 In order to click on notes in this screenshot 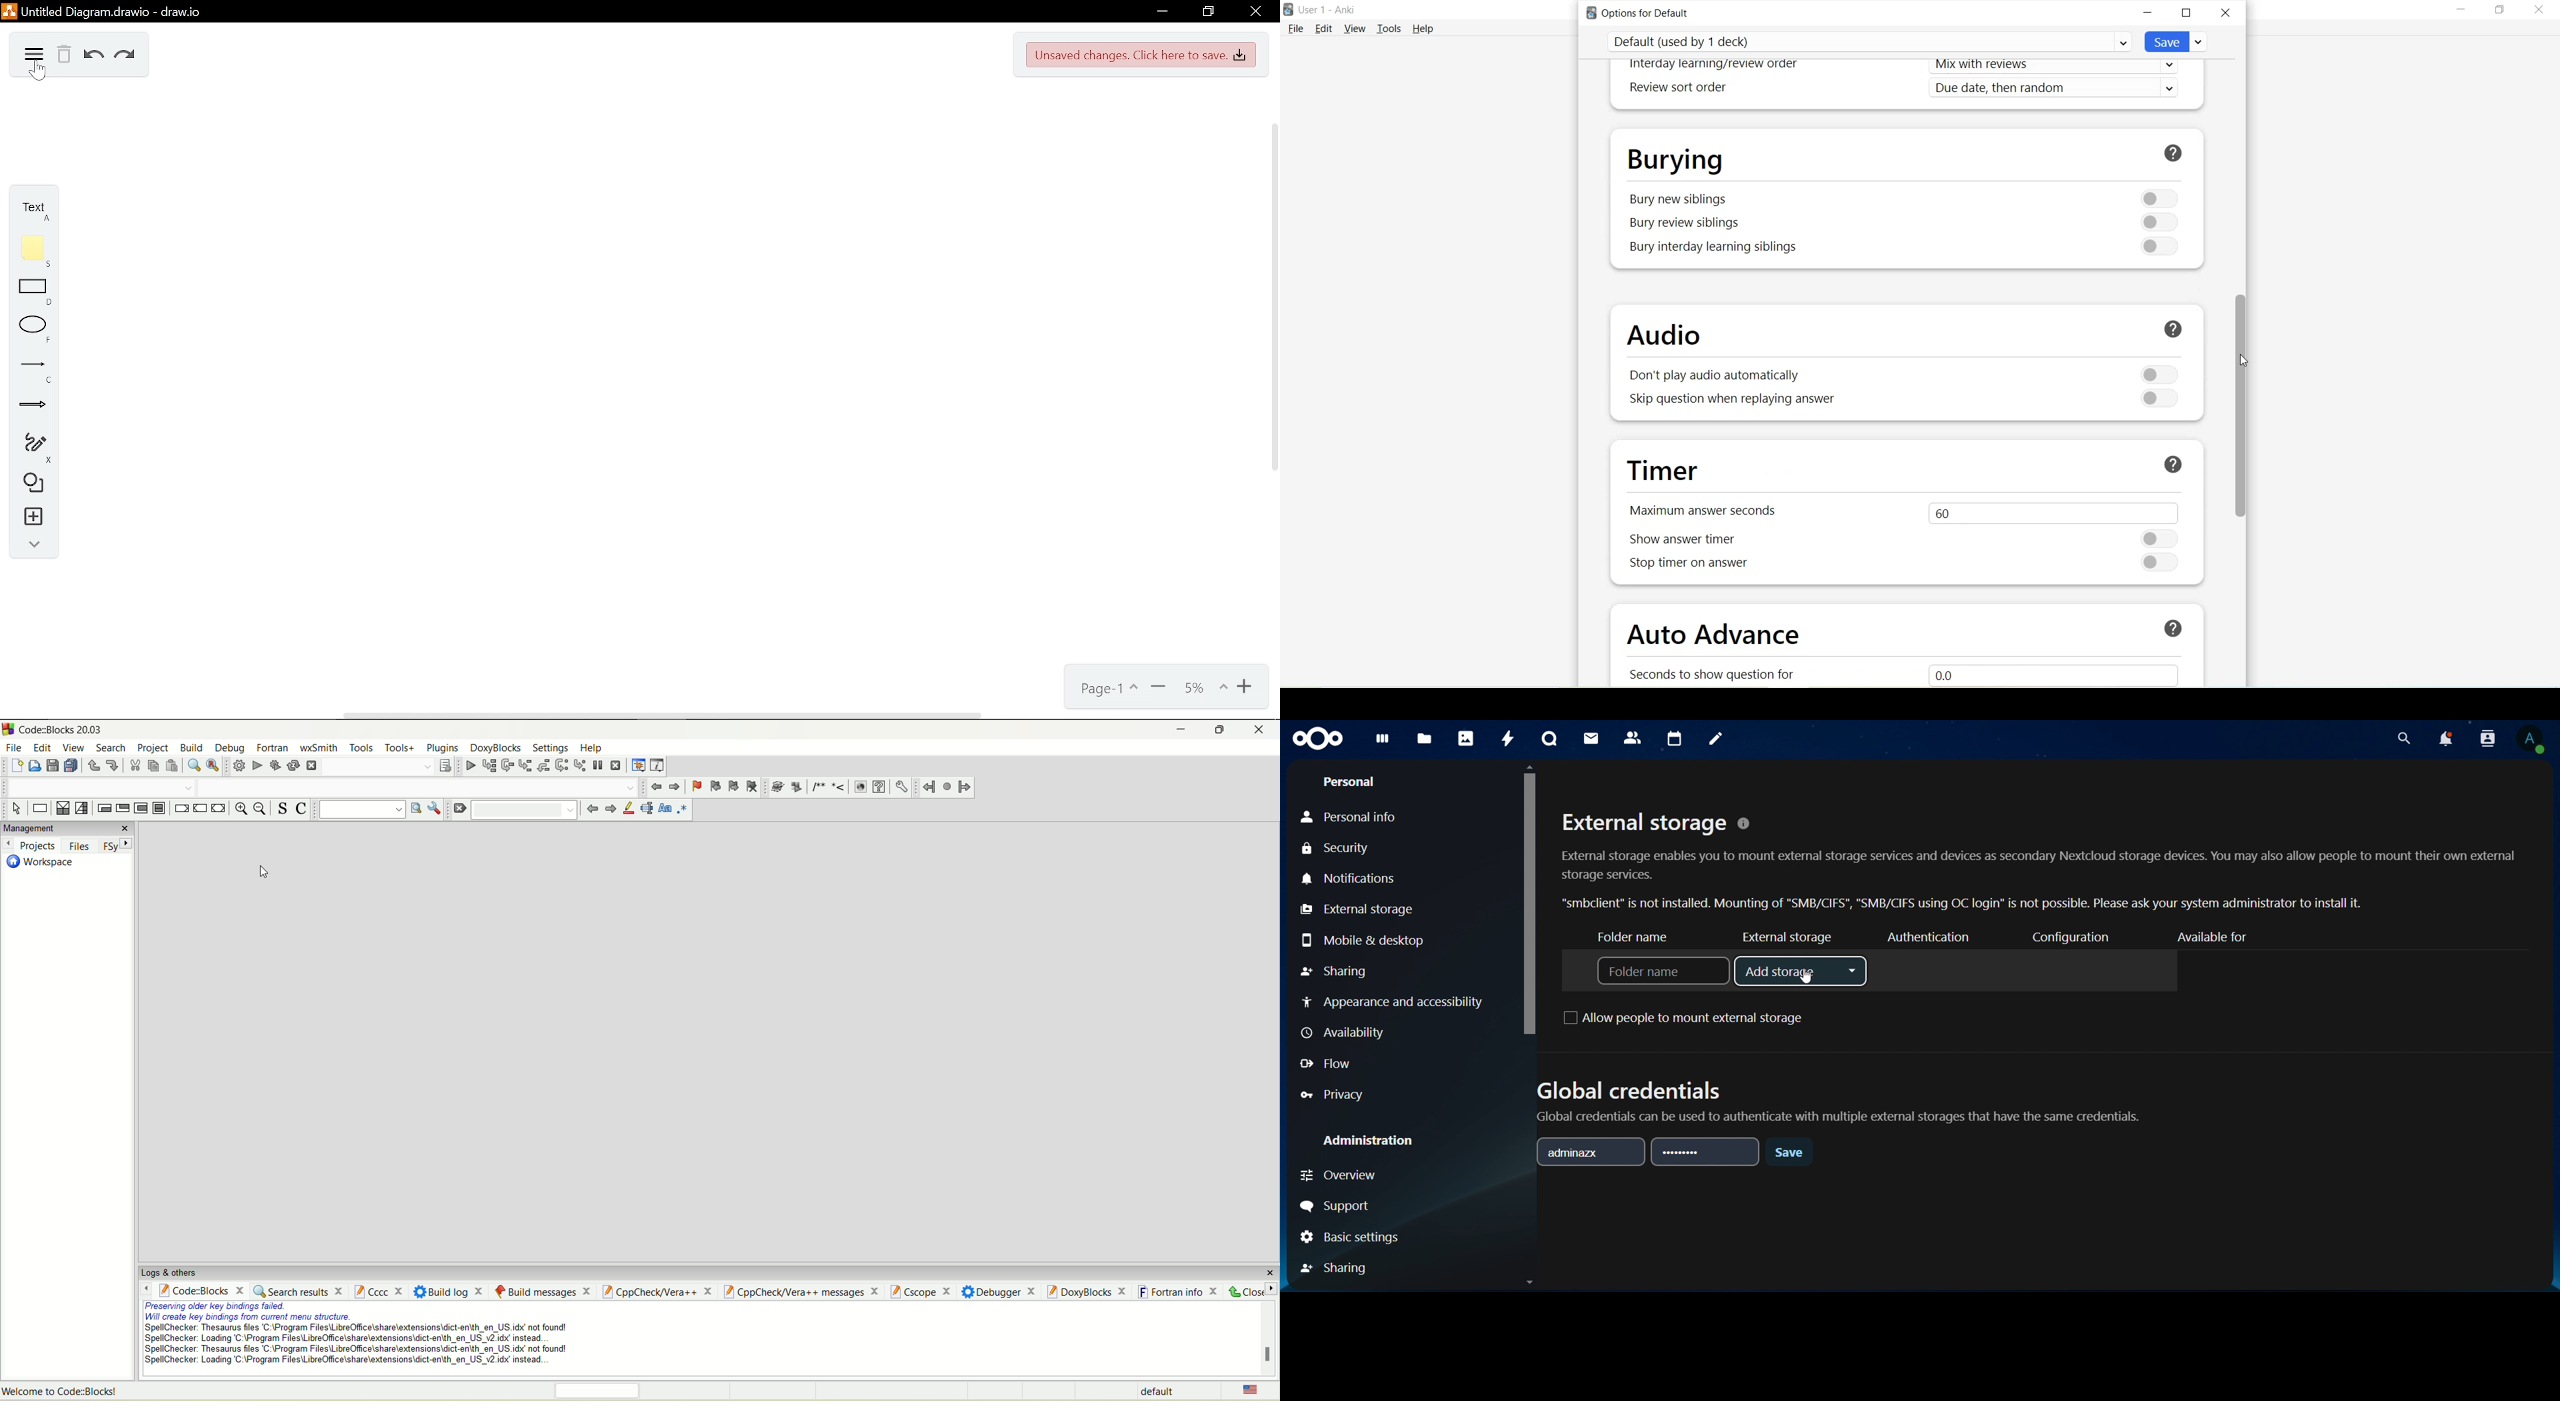, I will do `click(1715, 739)`.